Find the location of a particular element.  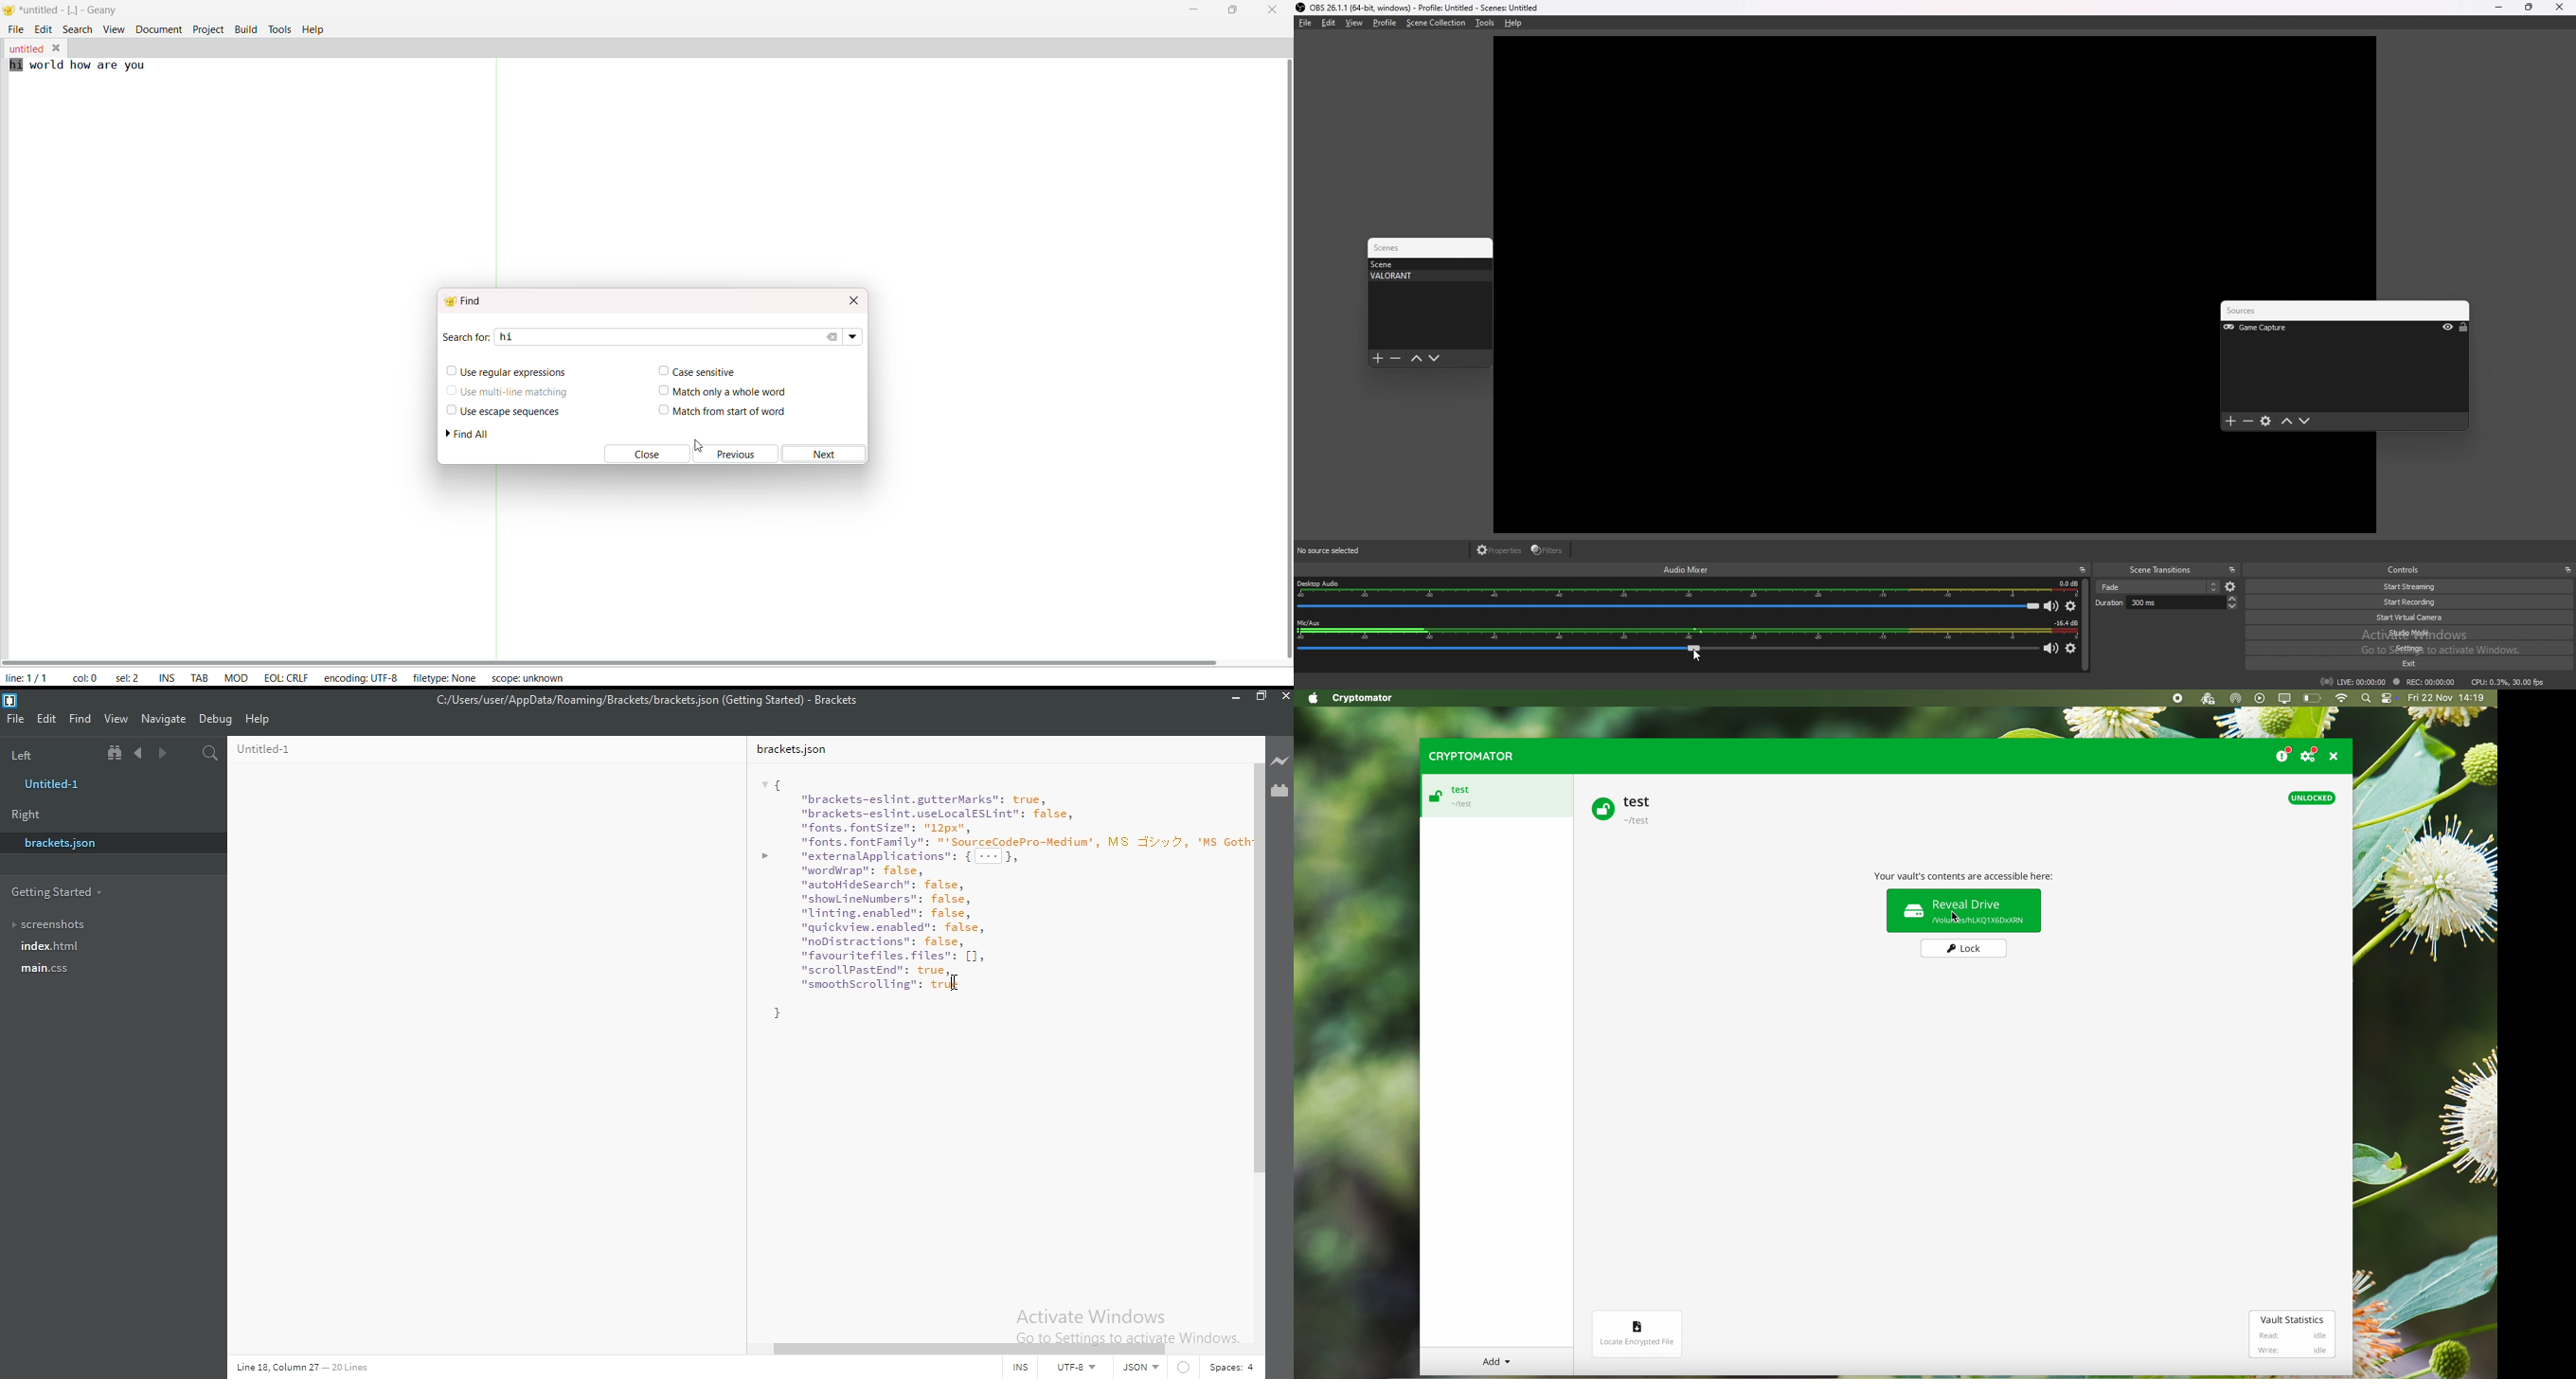

mic/aux bar is located at coordinates (1668, 651).